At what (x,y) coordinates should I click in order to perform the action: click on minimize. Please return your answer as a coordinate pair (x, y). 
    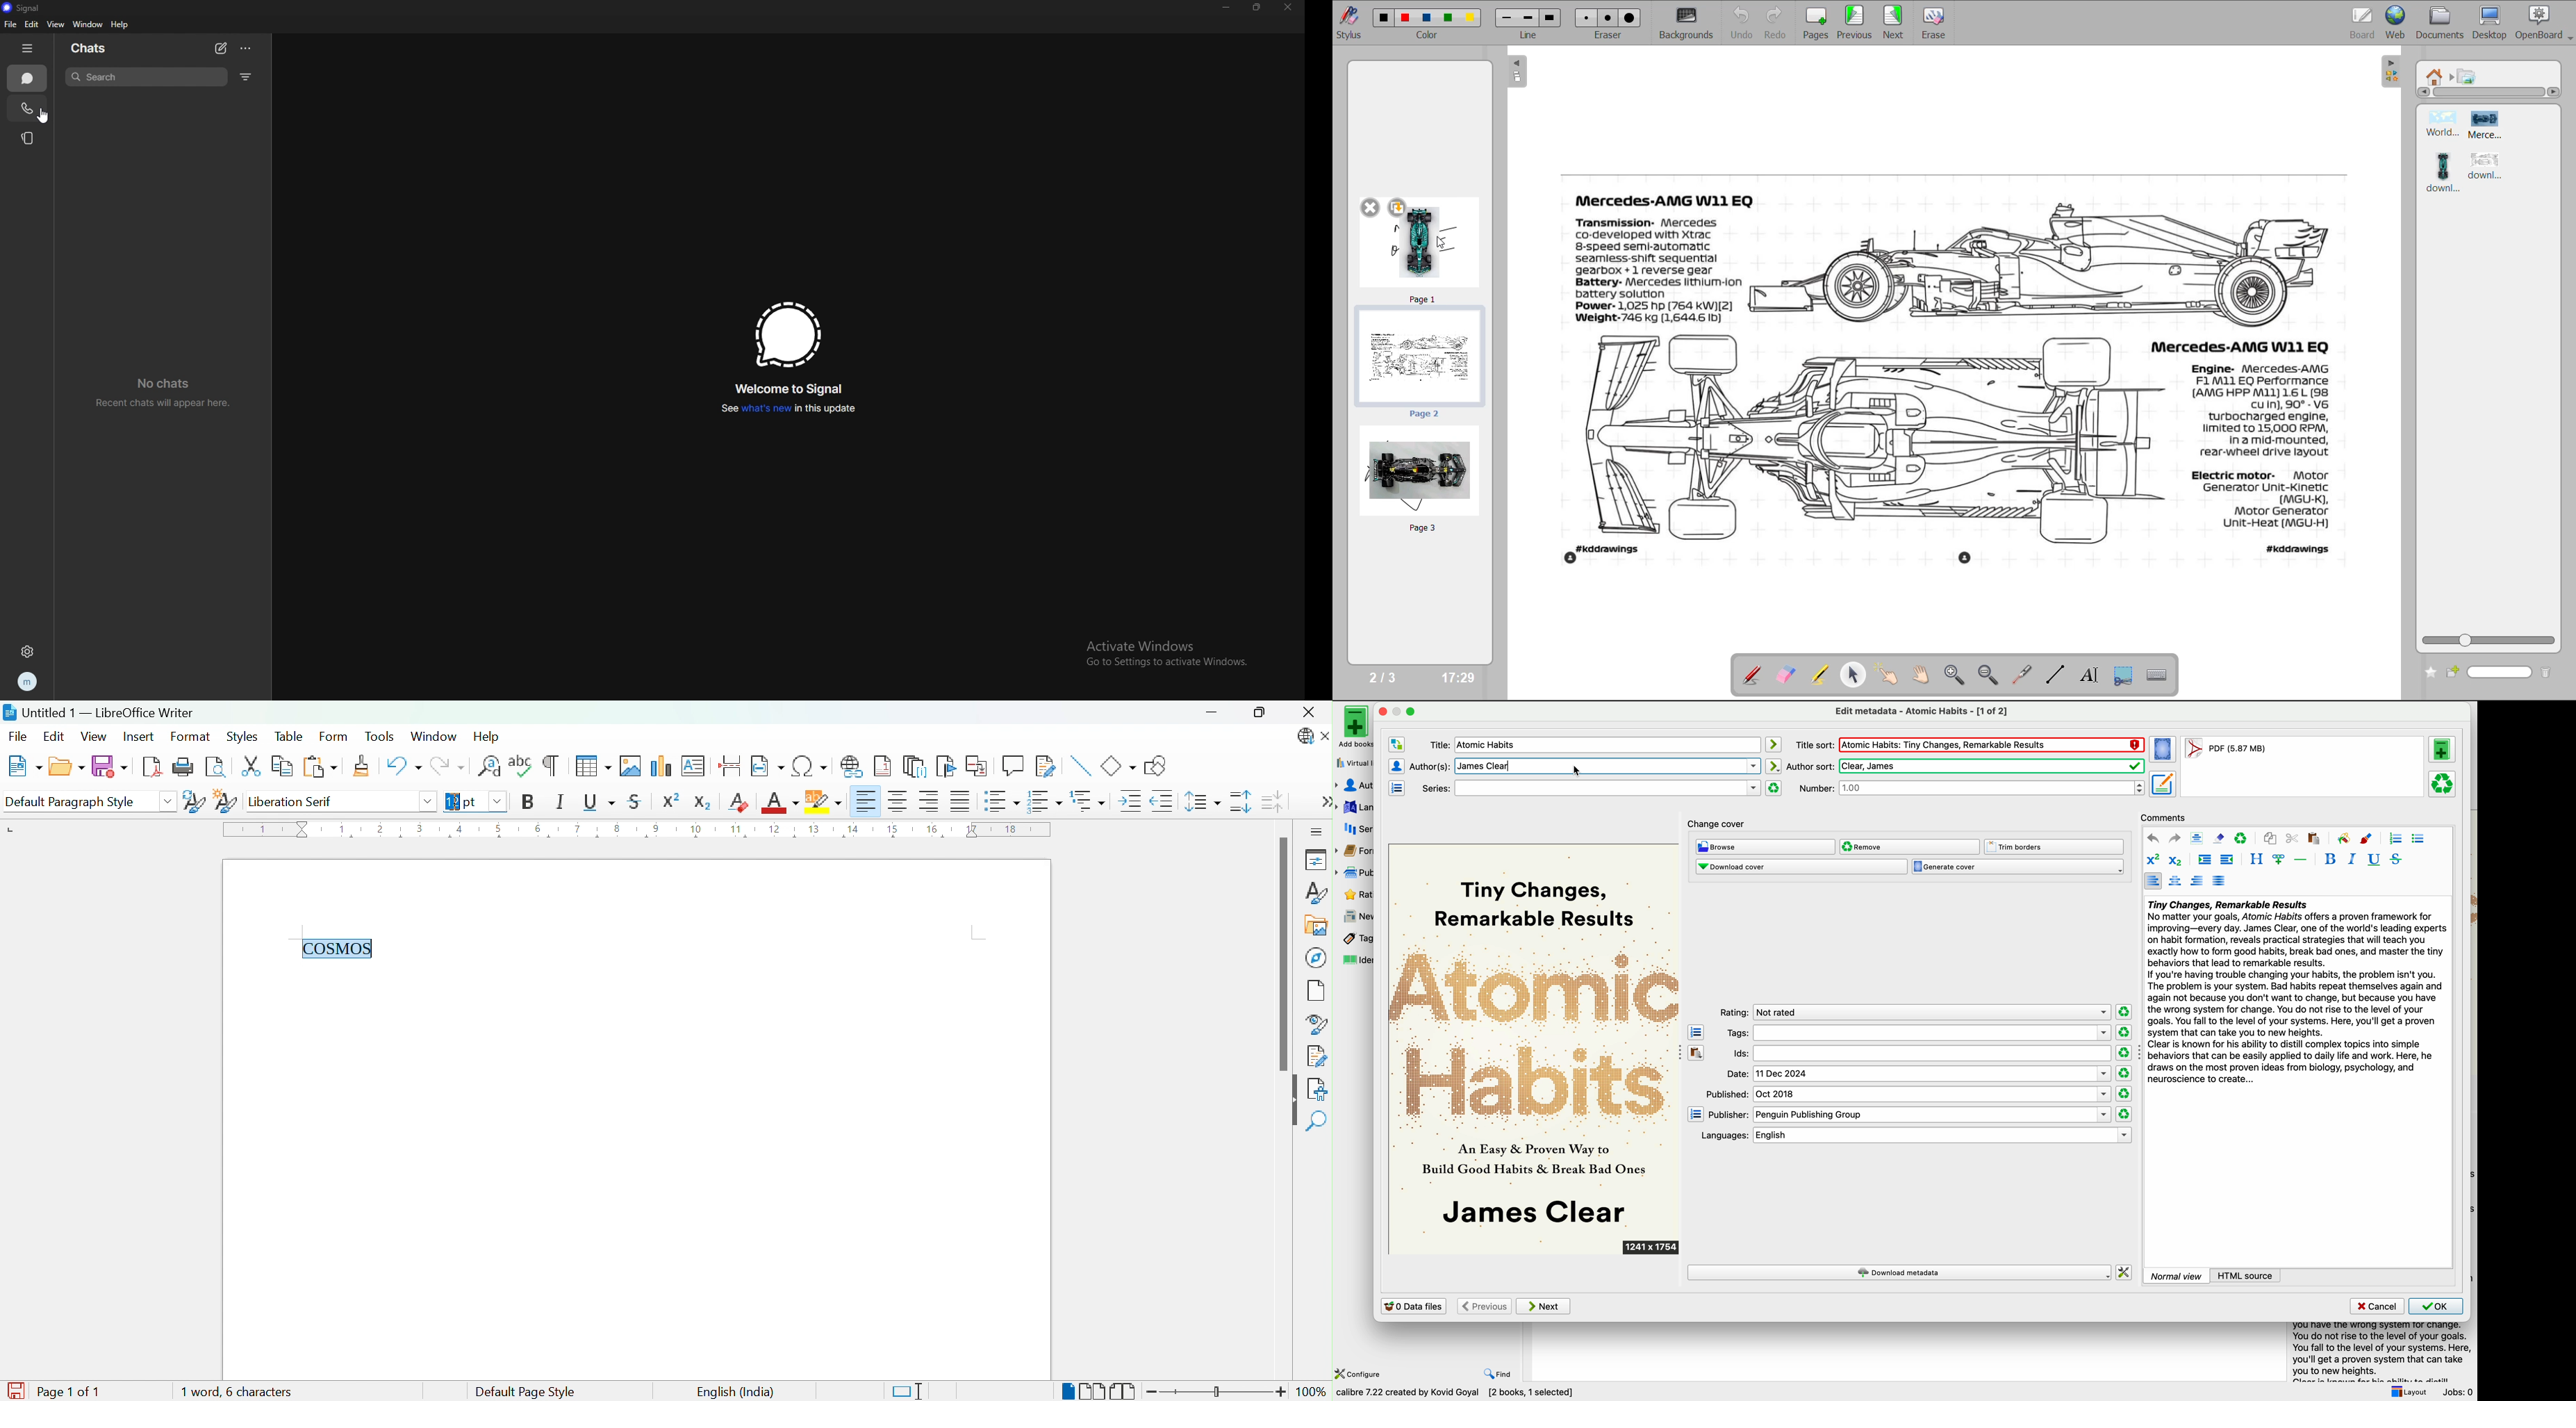
    Looking at the image, I should click on (1226, 7).